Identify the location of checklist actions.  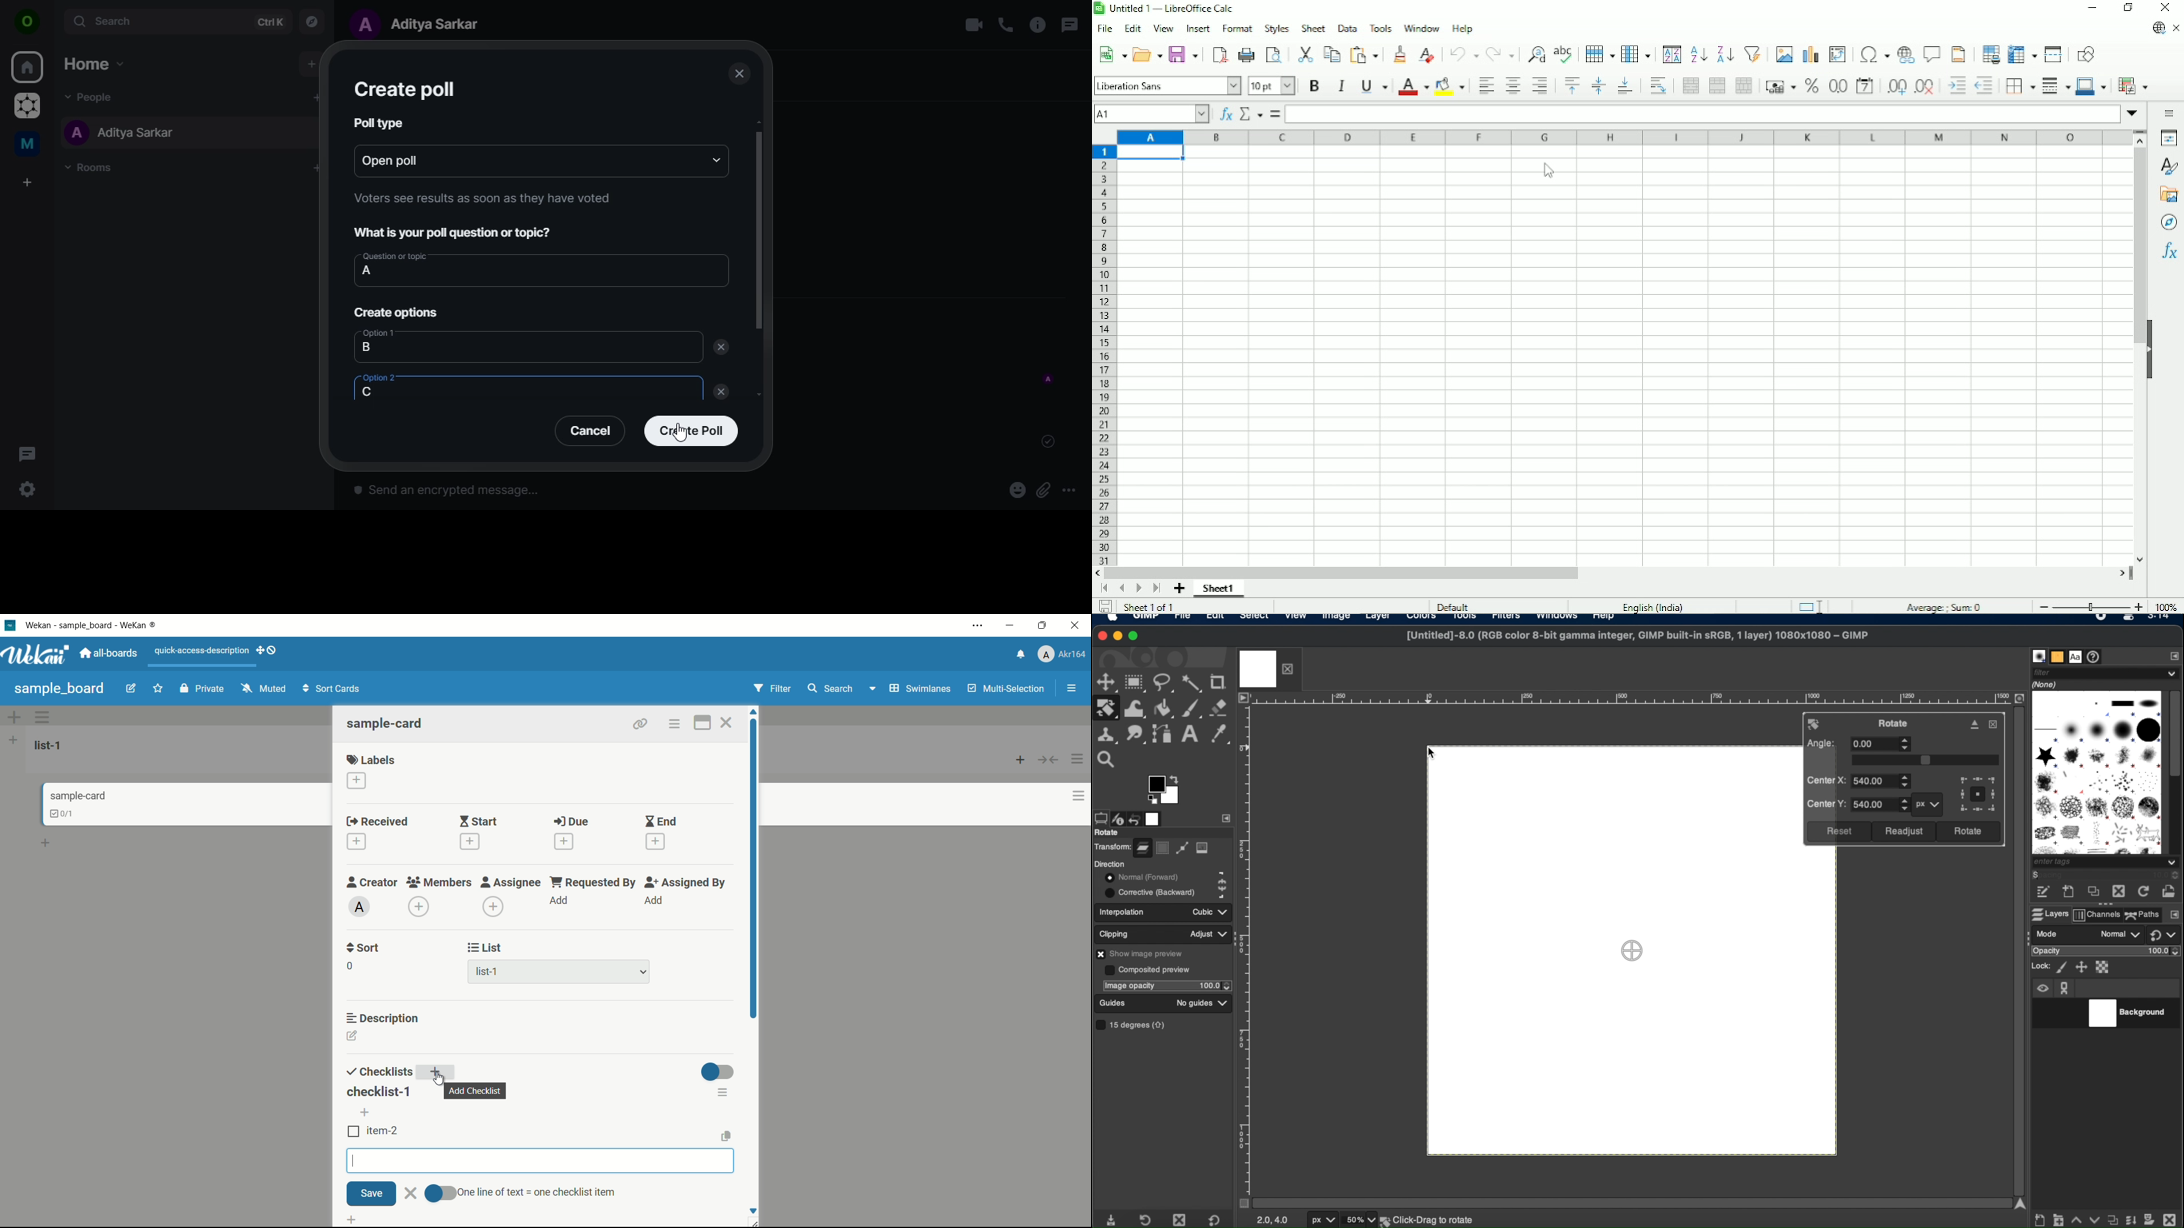
(724, 1092).